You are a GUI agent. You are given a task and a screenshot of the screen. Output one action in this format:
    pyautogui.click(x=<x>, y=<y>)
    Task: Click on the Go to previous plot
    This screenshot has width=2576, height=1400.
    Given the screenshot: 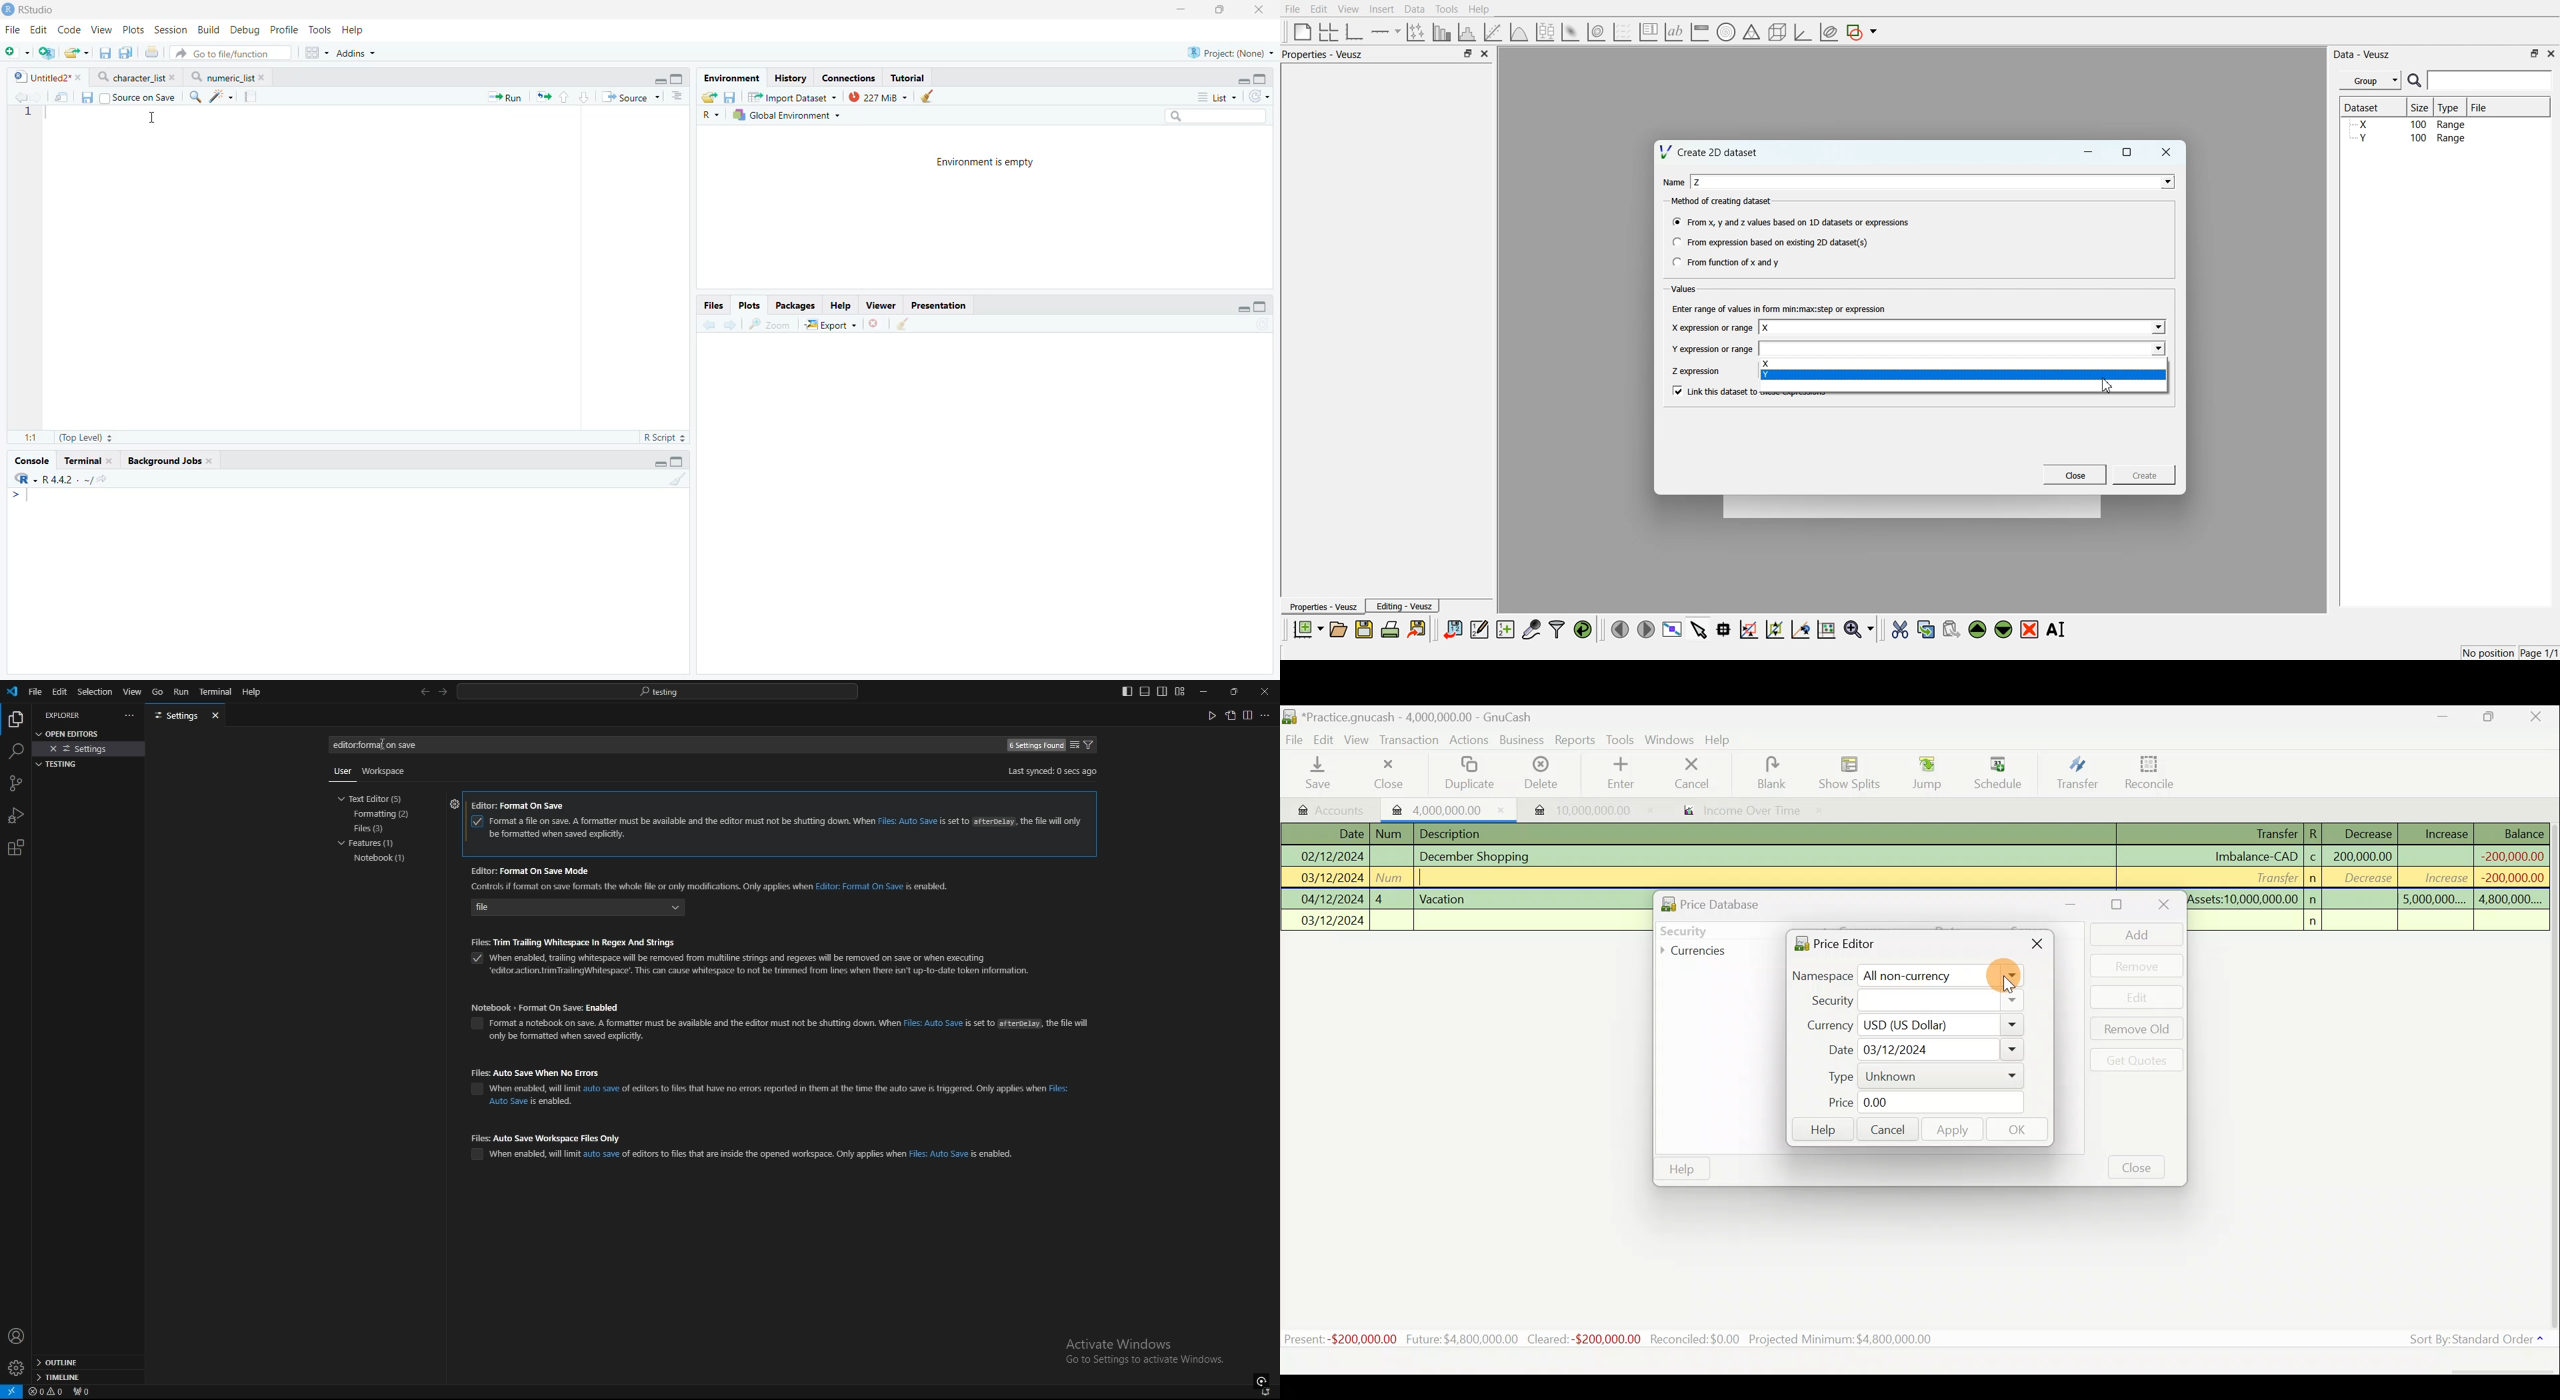 What is the action you would take?
    pyautogui.click(x=708, y=323)
    